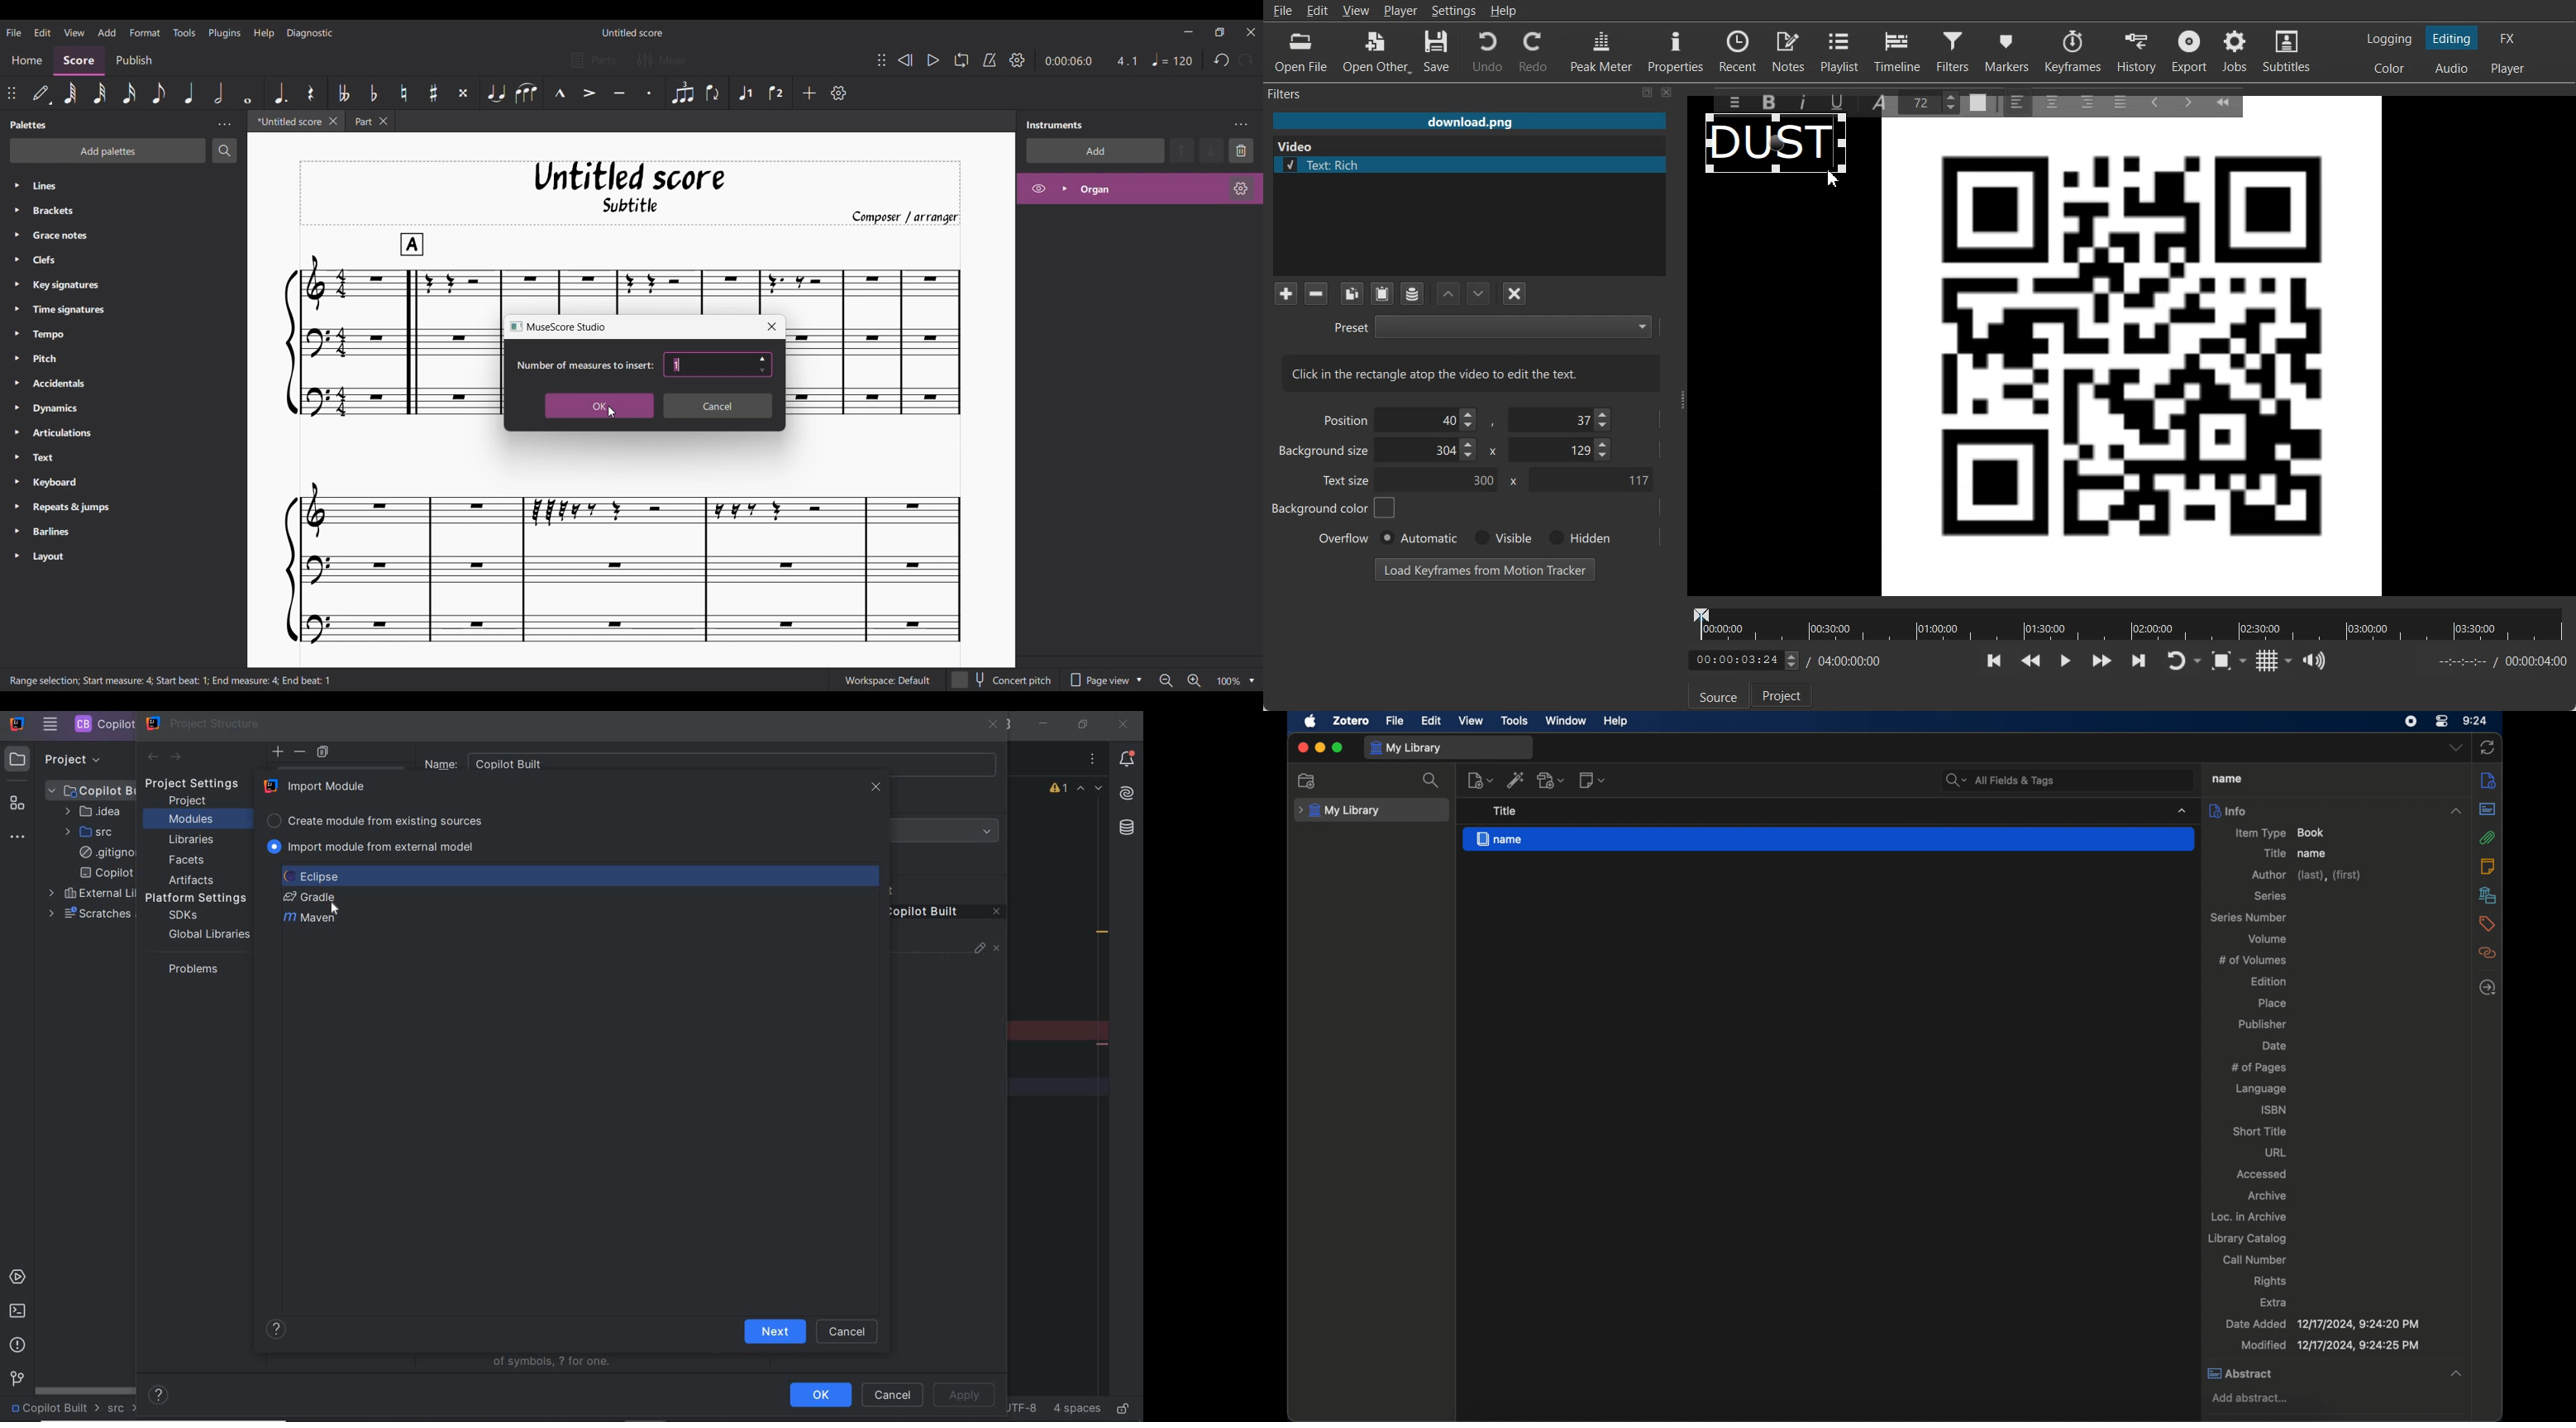 The width and height of the screenshot is (2576, 1428). What do you see at coordinates (2411, 722) in the screenshot?
I see `screen recorder` at bounding box center [2411, 722].